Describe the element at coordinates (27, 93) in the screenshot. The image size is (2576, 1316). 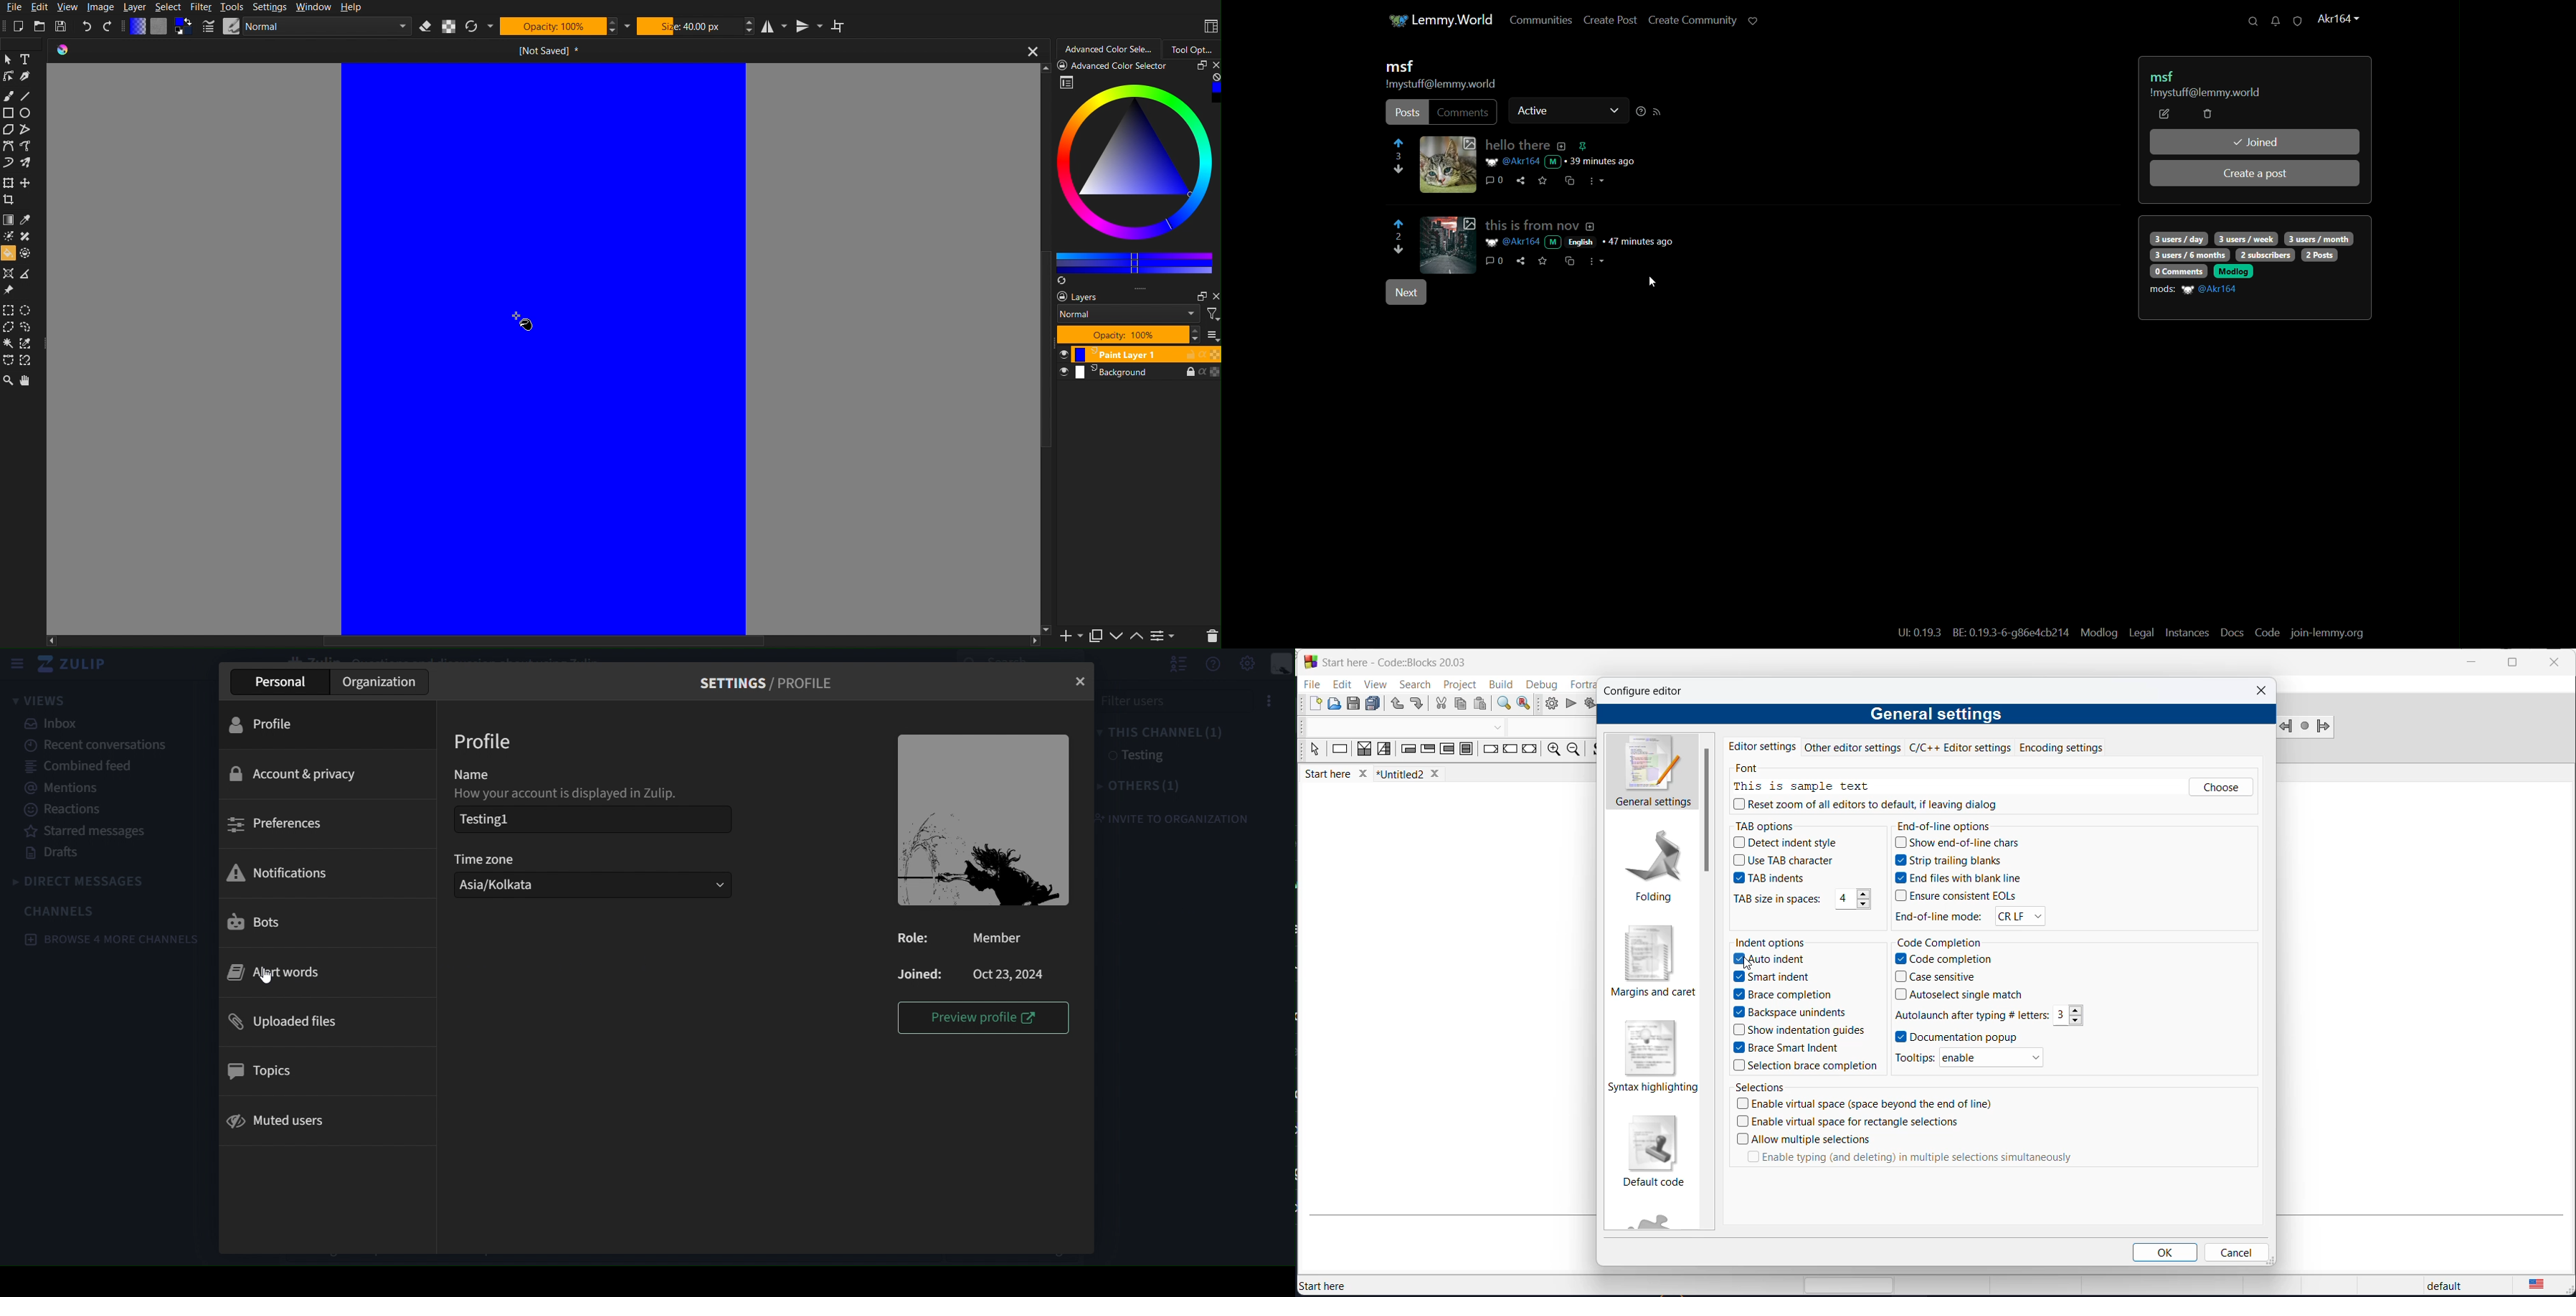
I see `Line` at that location.